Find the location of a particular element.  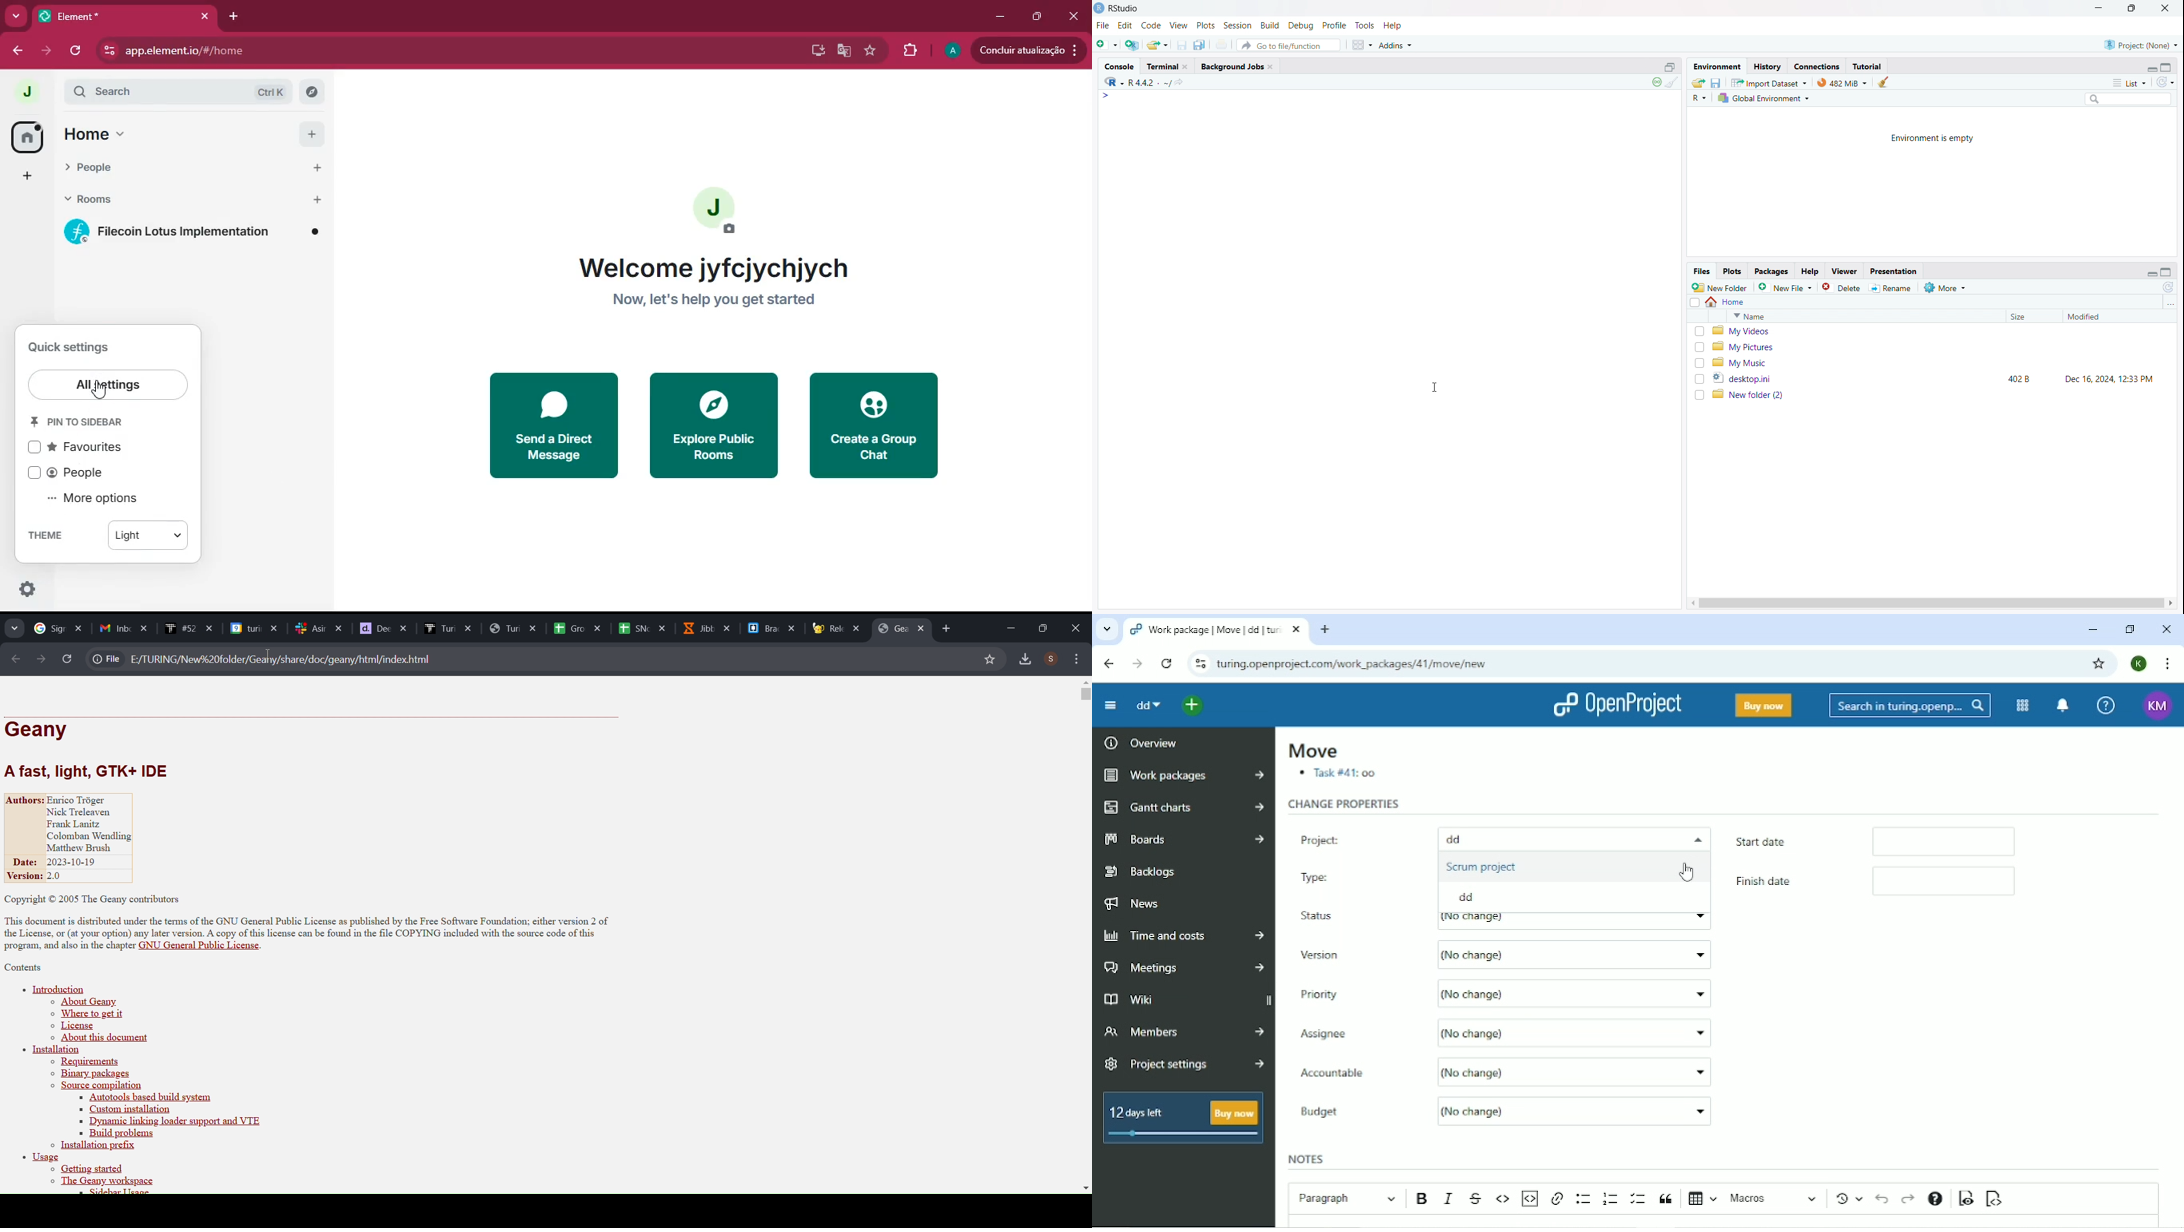

Code is located at coordinates (1503, 1198).